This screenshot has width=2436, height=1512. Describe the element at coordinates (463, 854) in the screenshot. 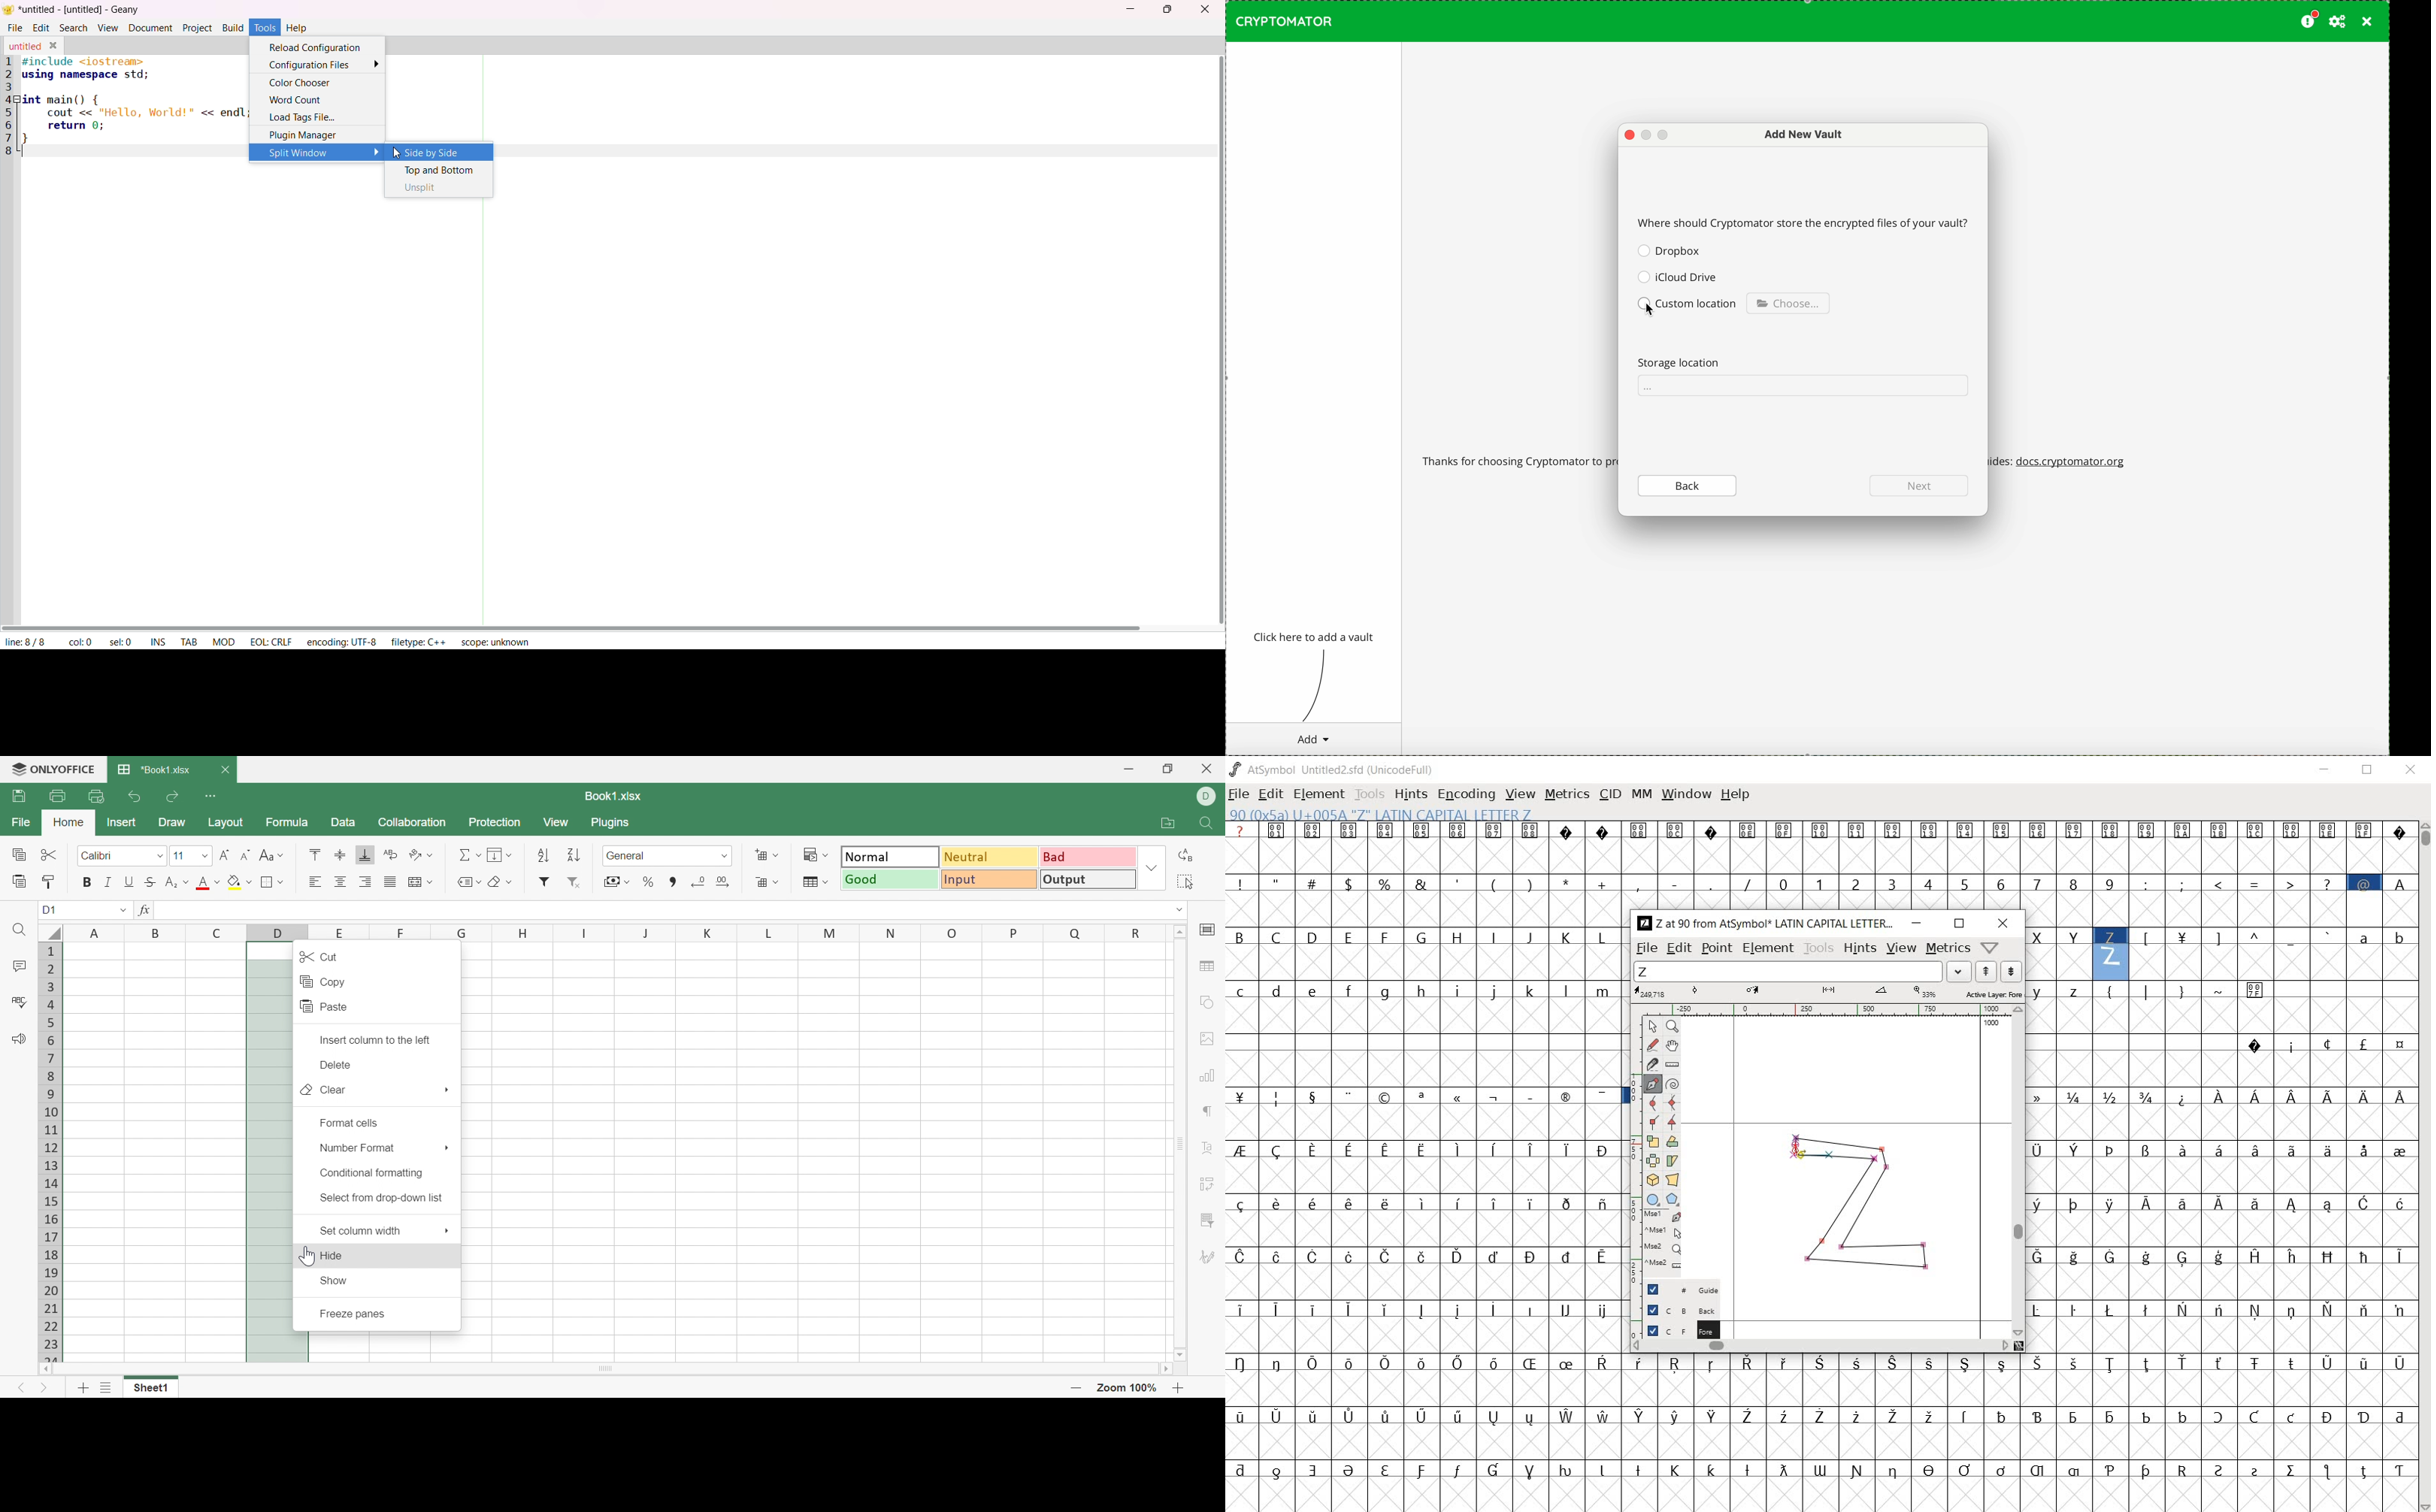

I see `Summation` at that location.